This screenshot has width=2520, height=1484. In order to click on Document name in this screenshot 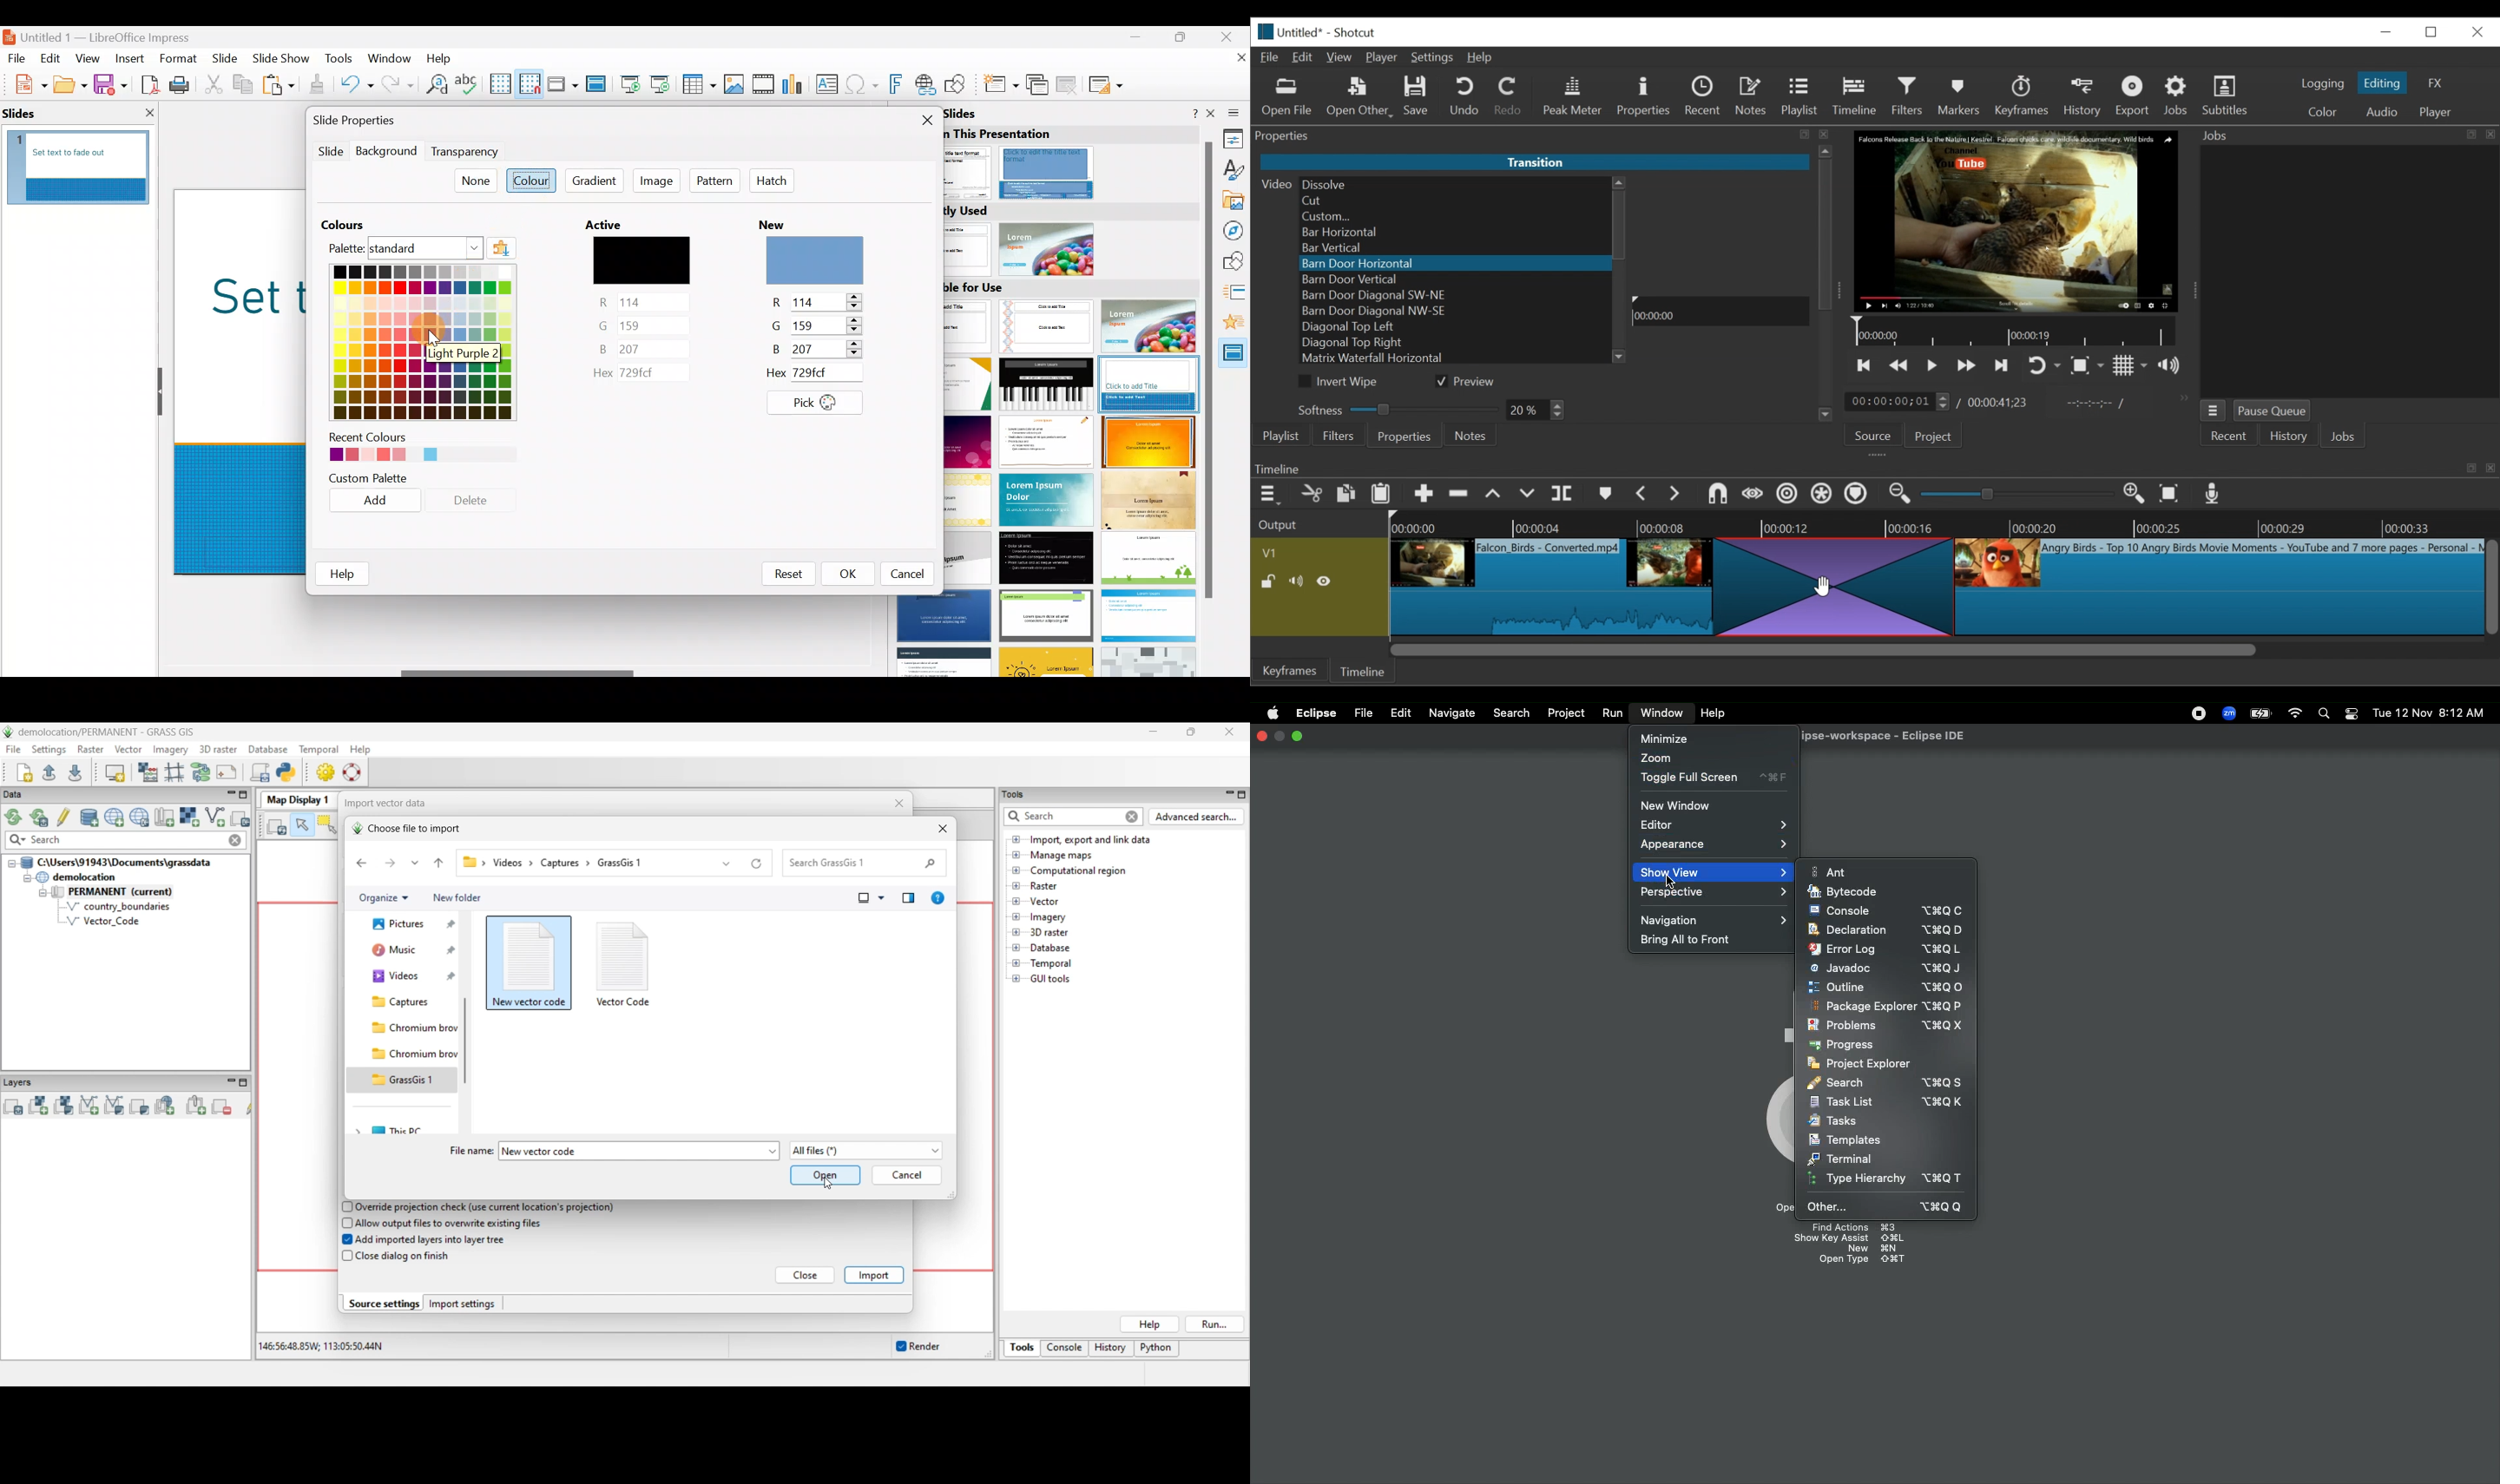, I will do `click(106, 34)`.